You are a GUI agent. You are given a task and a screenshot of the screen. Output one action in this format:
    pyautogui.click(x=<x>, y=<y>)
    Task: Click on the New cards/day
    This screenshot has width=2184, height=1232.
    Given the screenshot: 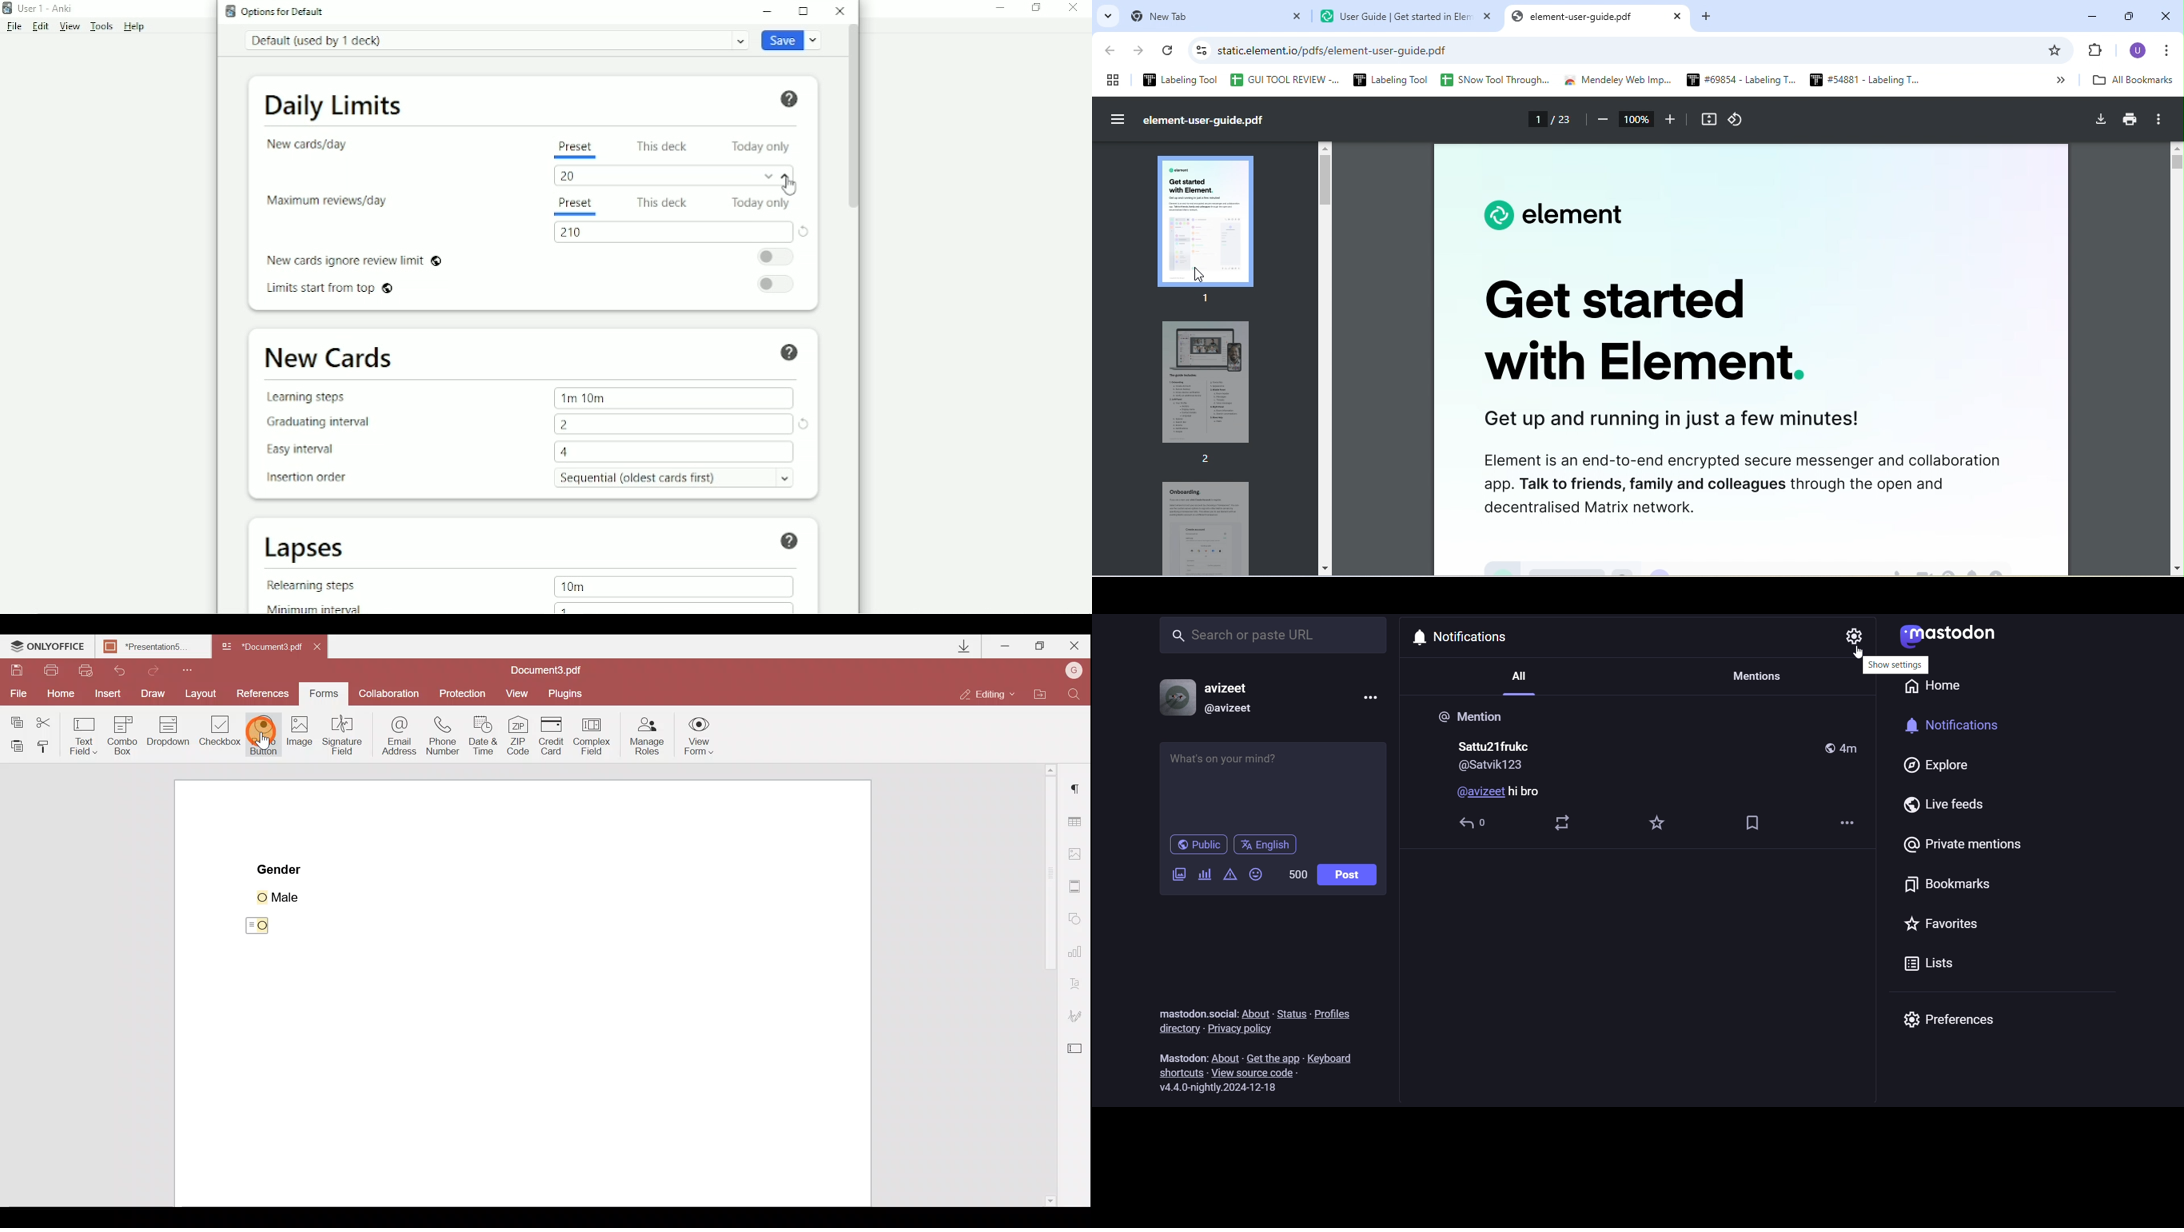 What is the action you would take?
    pyautogui.click(x=310, y=144)
    